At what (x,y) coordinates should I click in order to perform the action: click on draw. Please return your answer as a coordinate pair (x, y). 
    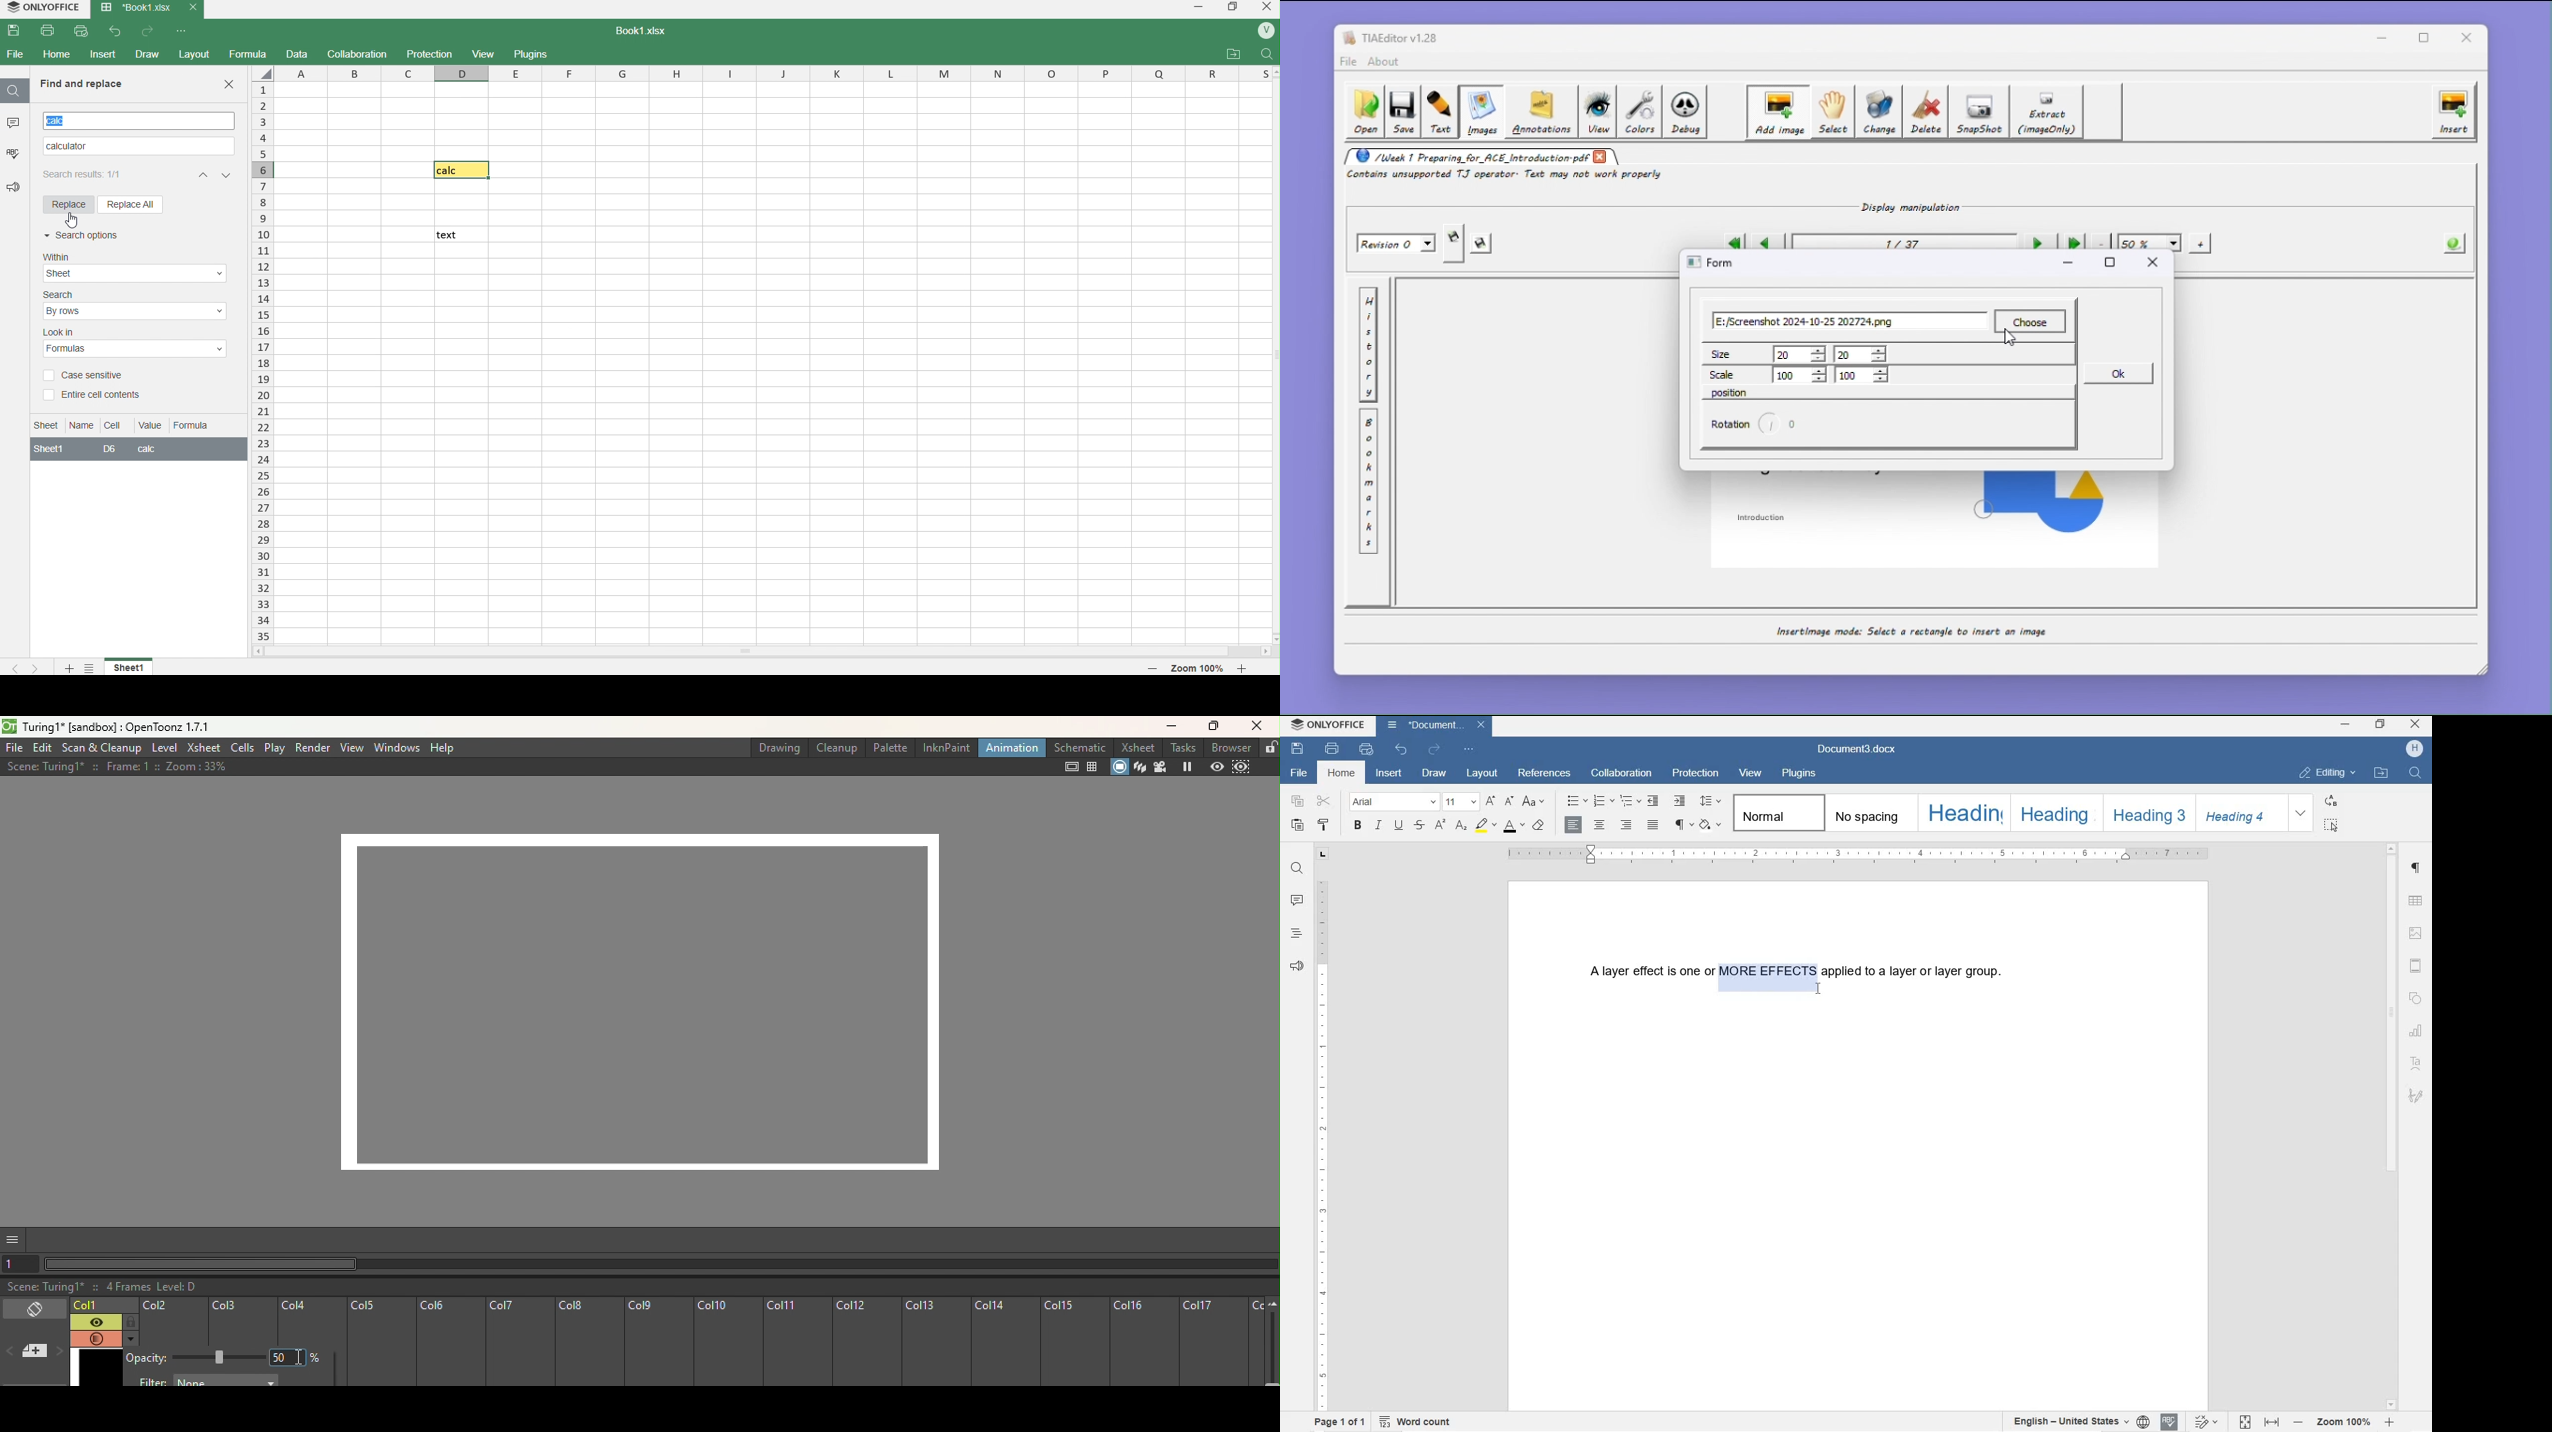
    Looking at the image, I should click on (150, 54).